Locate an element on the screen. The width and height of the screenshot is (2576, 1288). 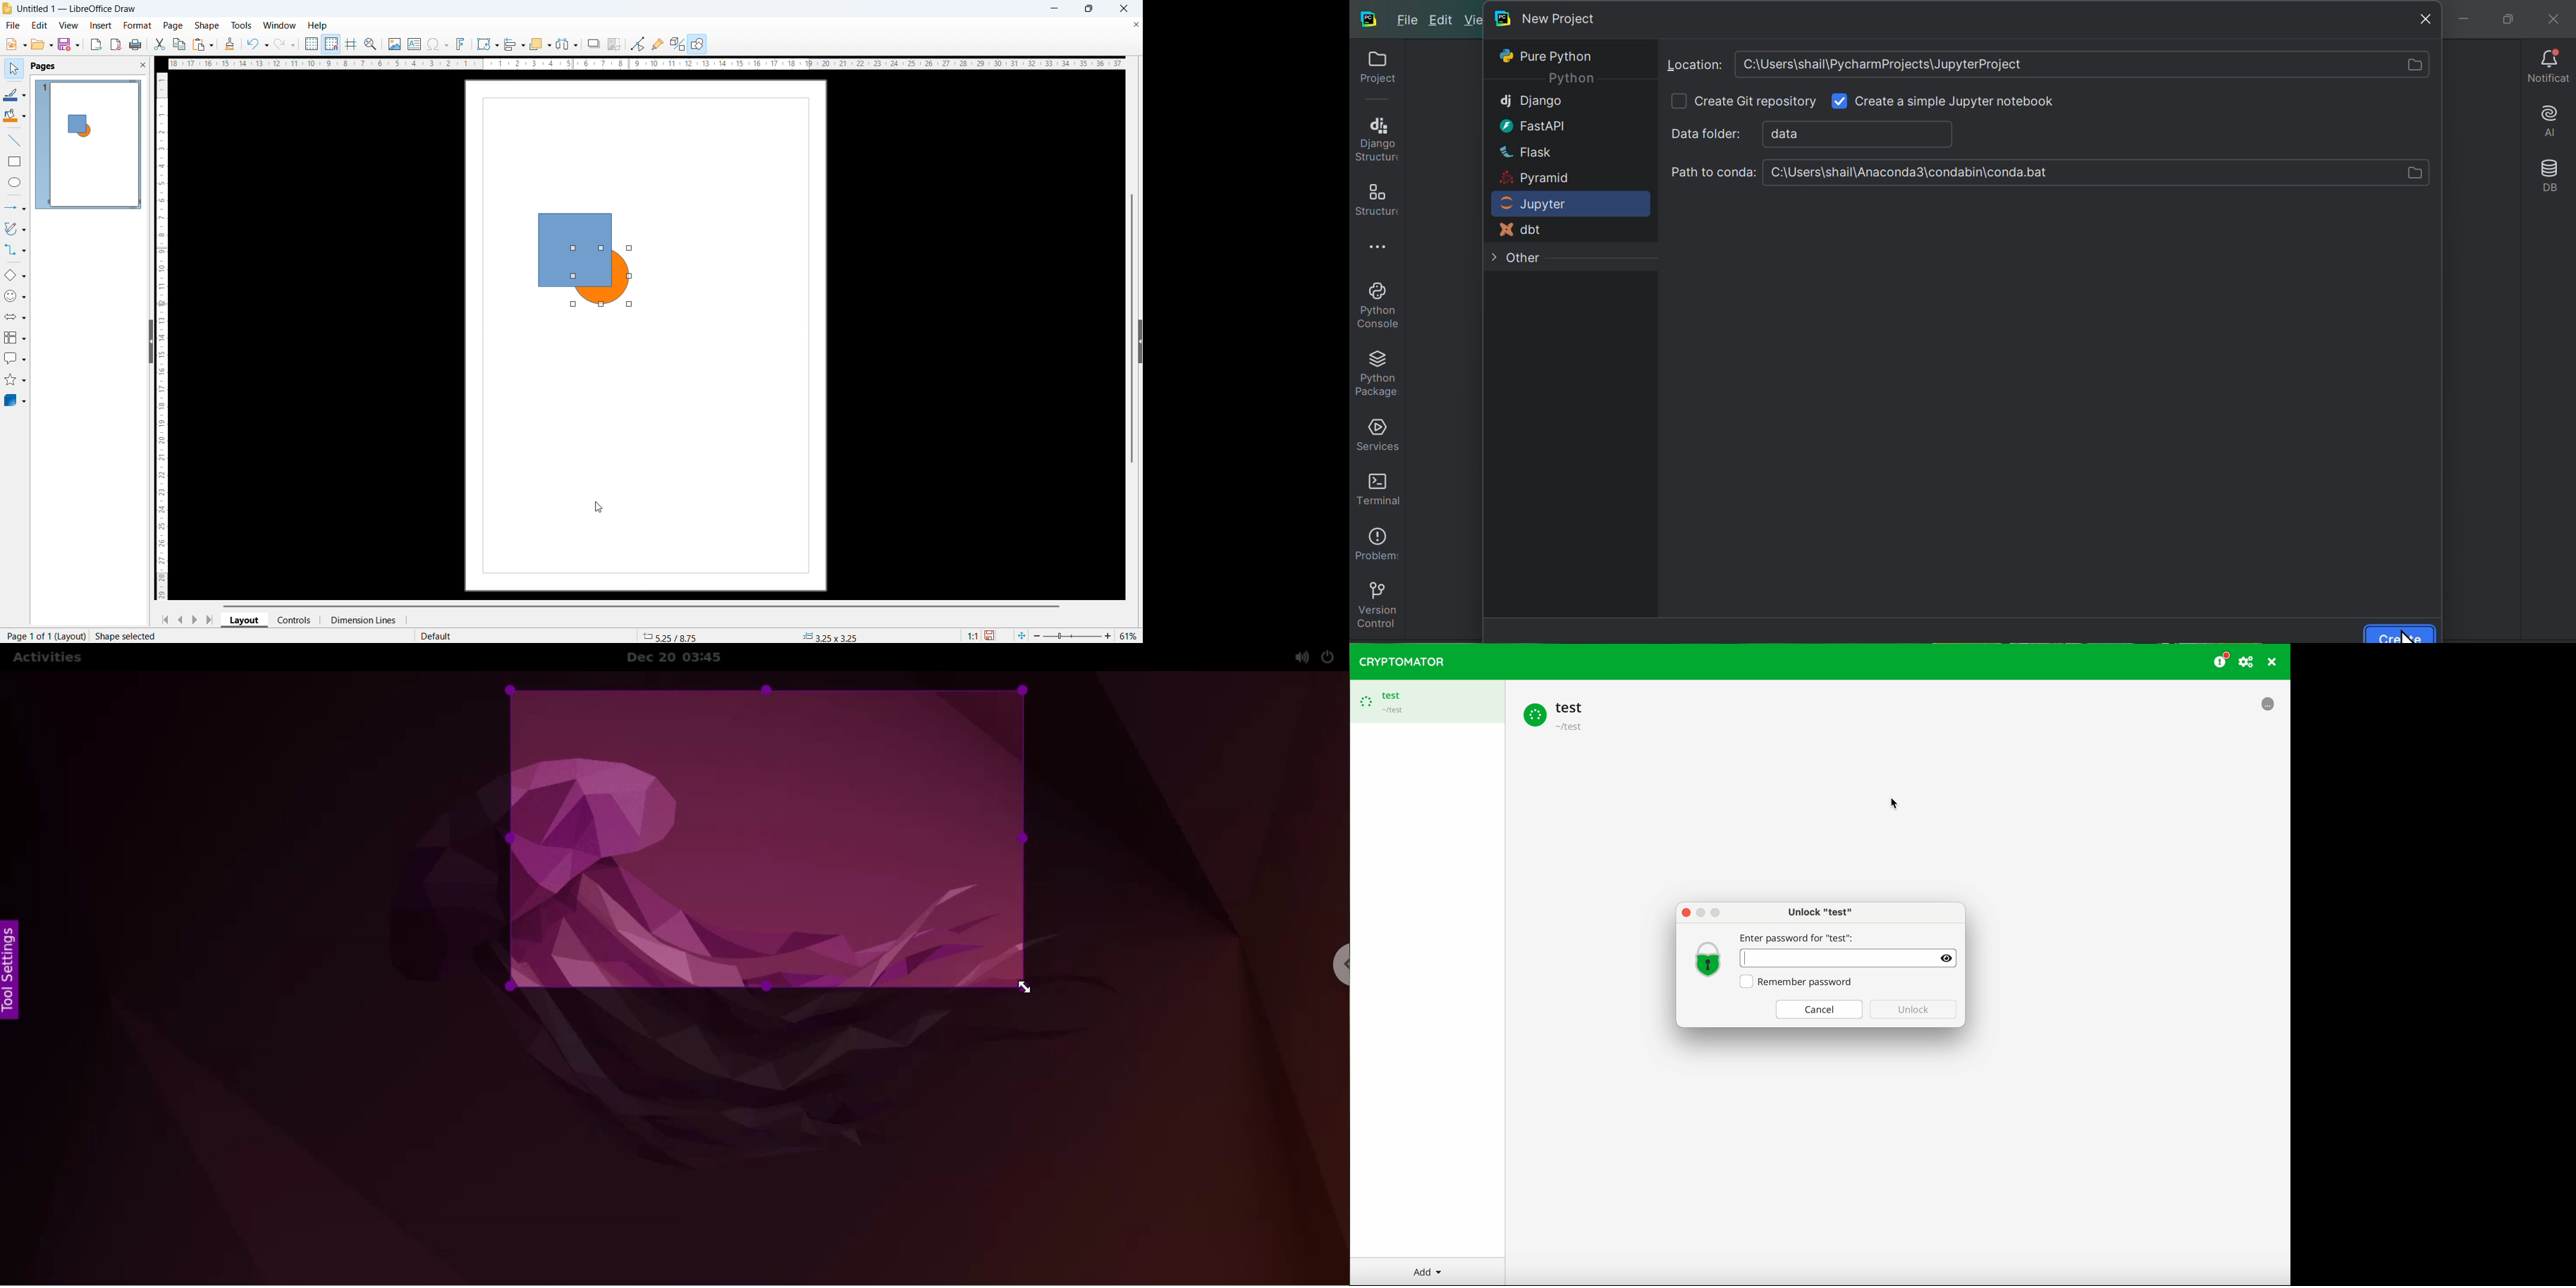
Document title  is located at coordinates (77, 10).